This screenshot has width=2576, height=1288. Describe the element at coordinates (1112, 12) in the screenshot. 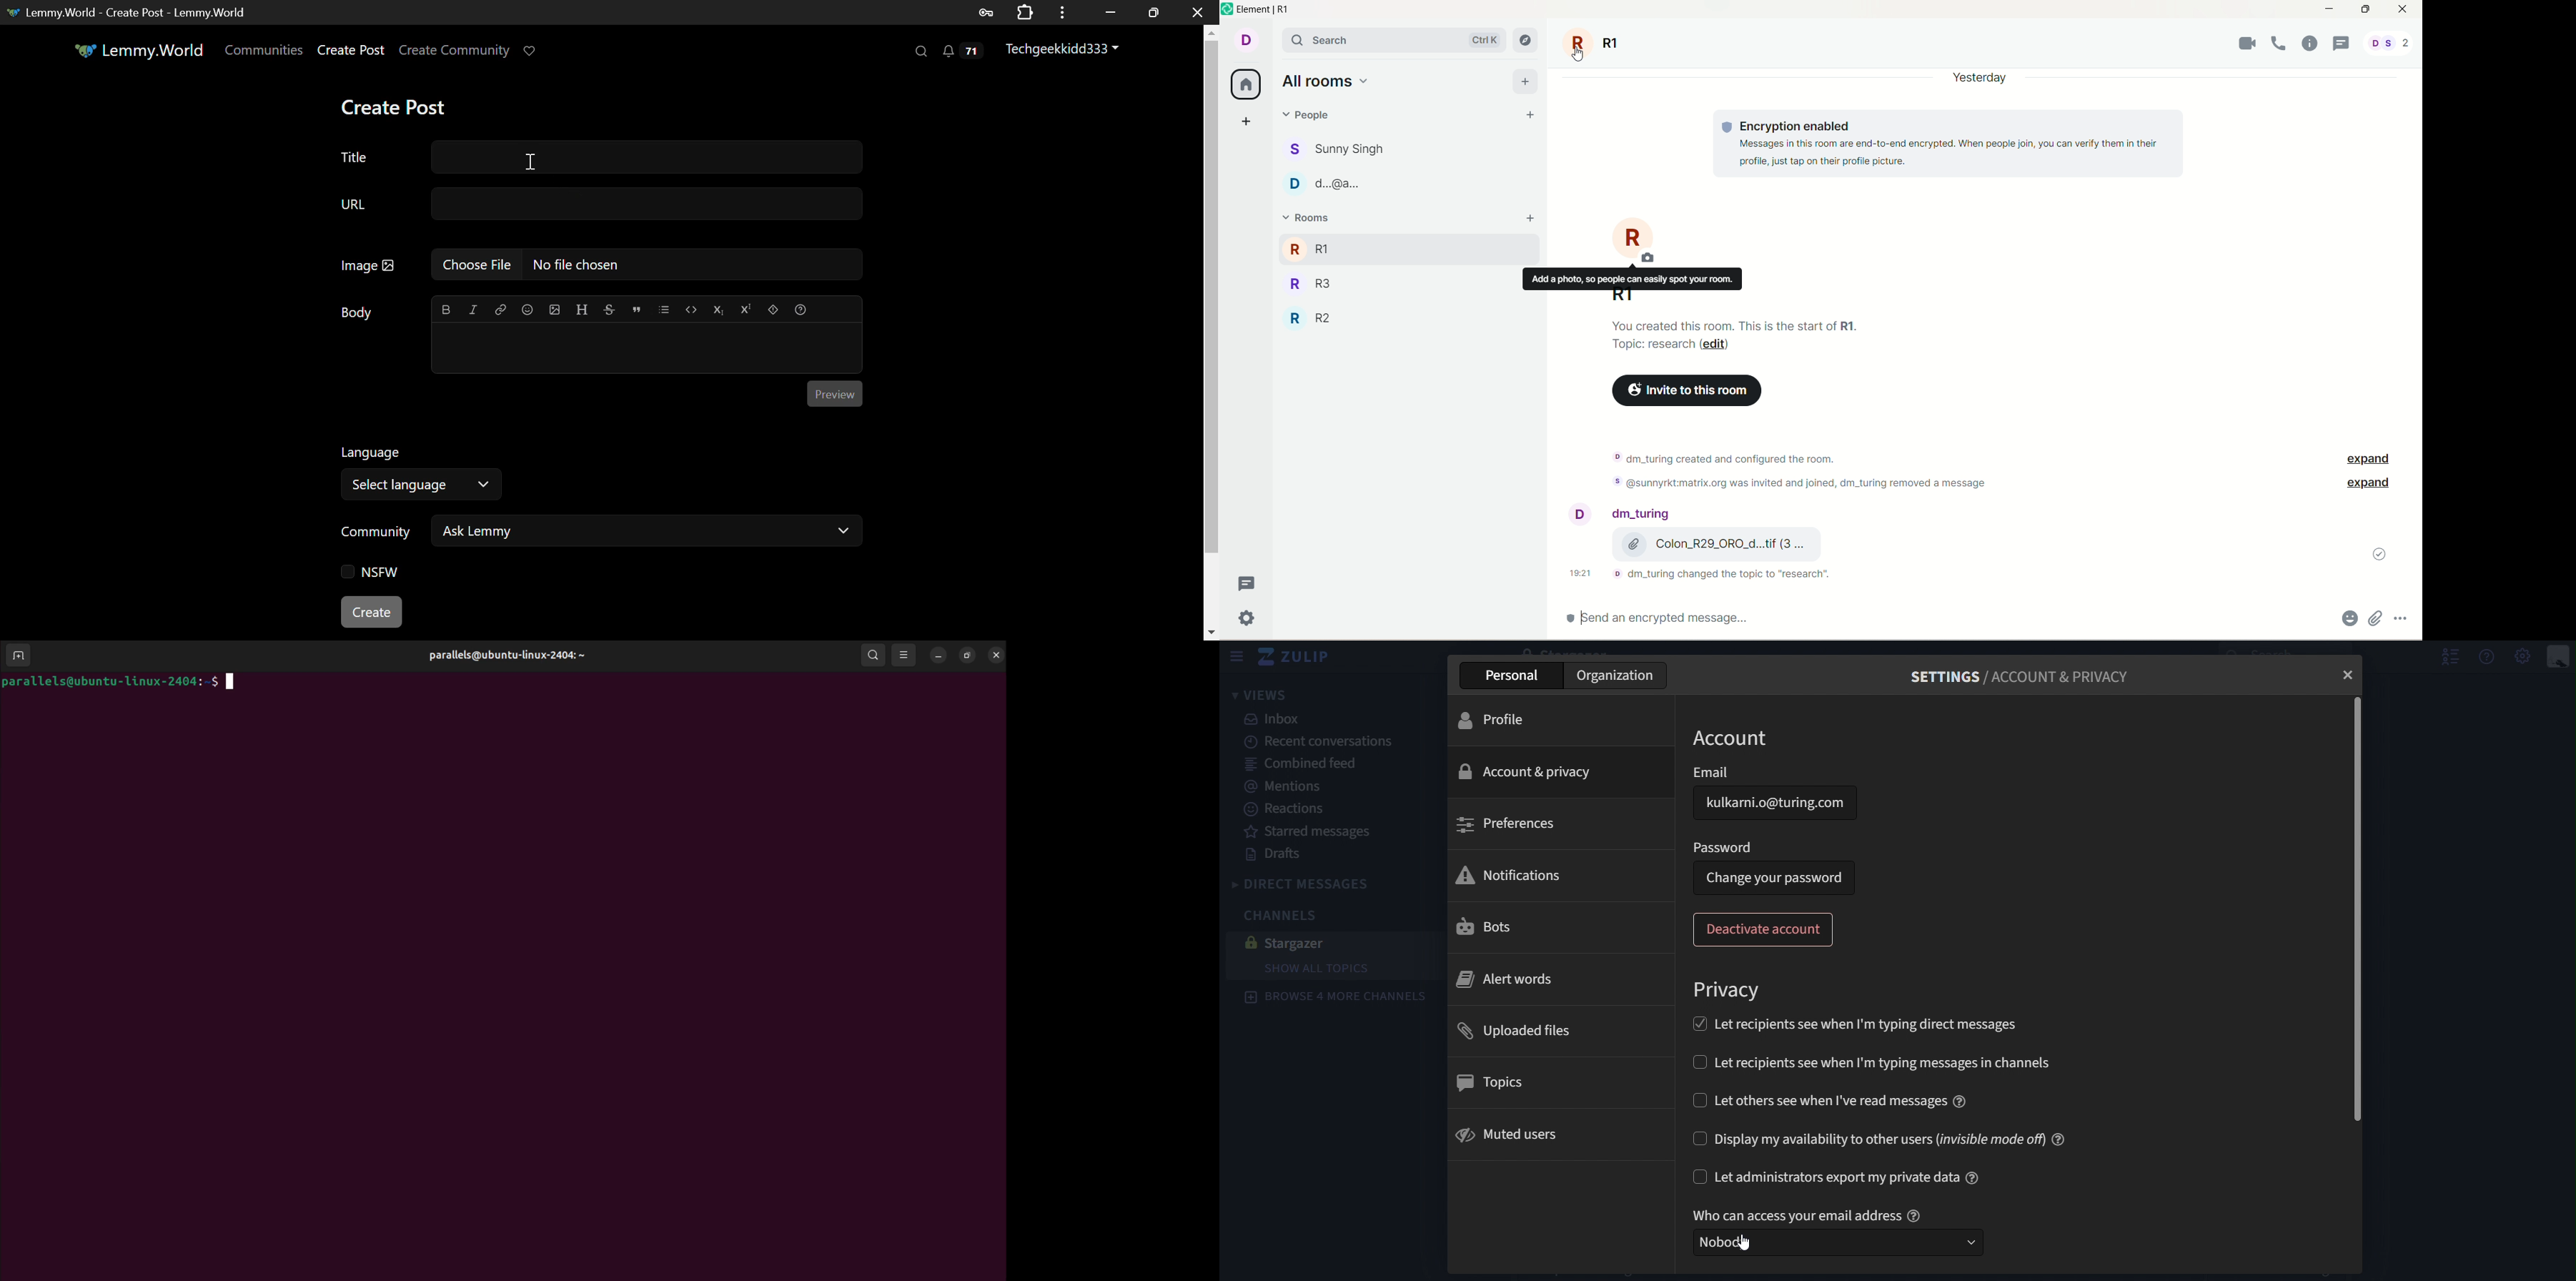

I see `Restore Down` at that location.